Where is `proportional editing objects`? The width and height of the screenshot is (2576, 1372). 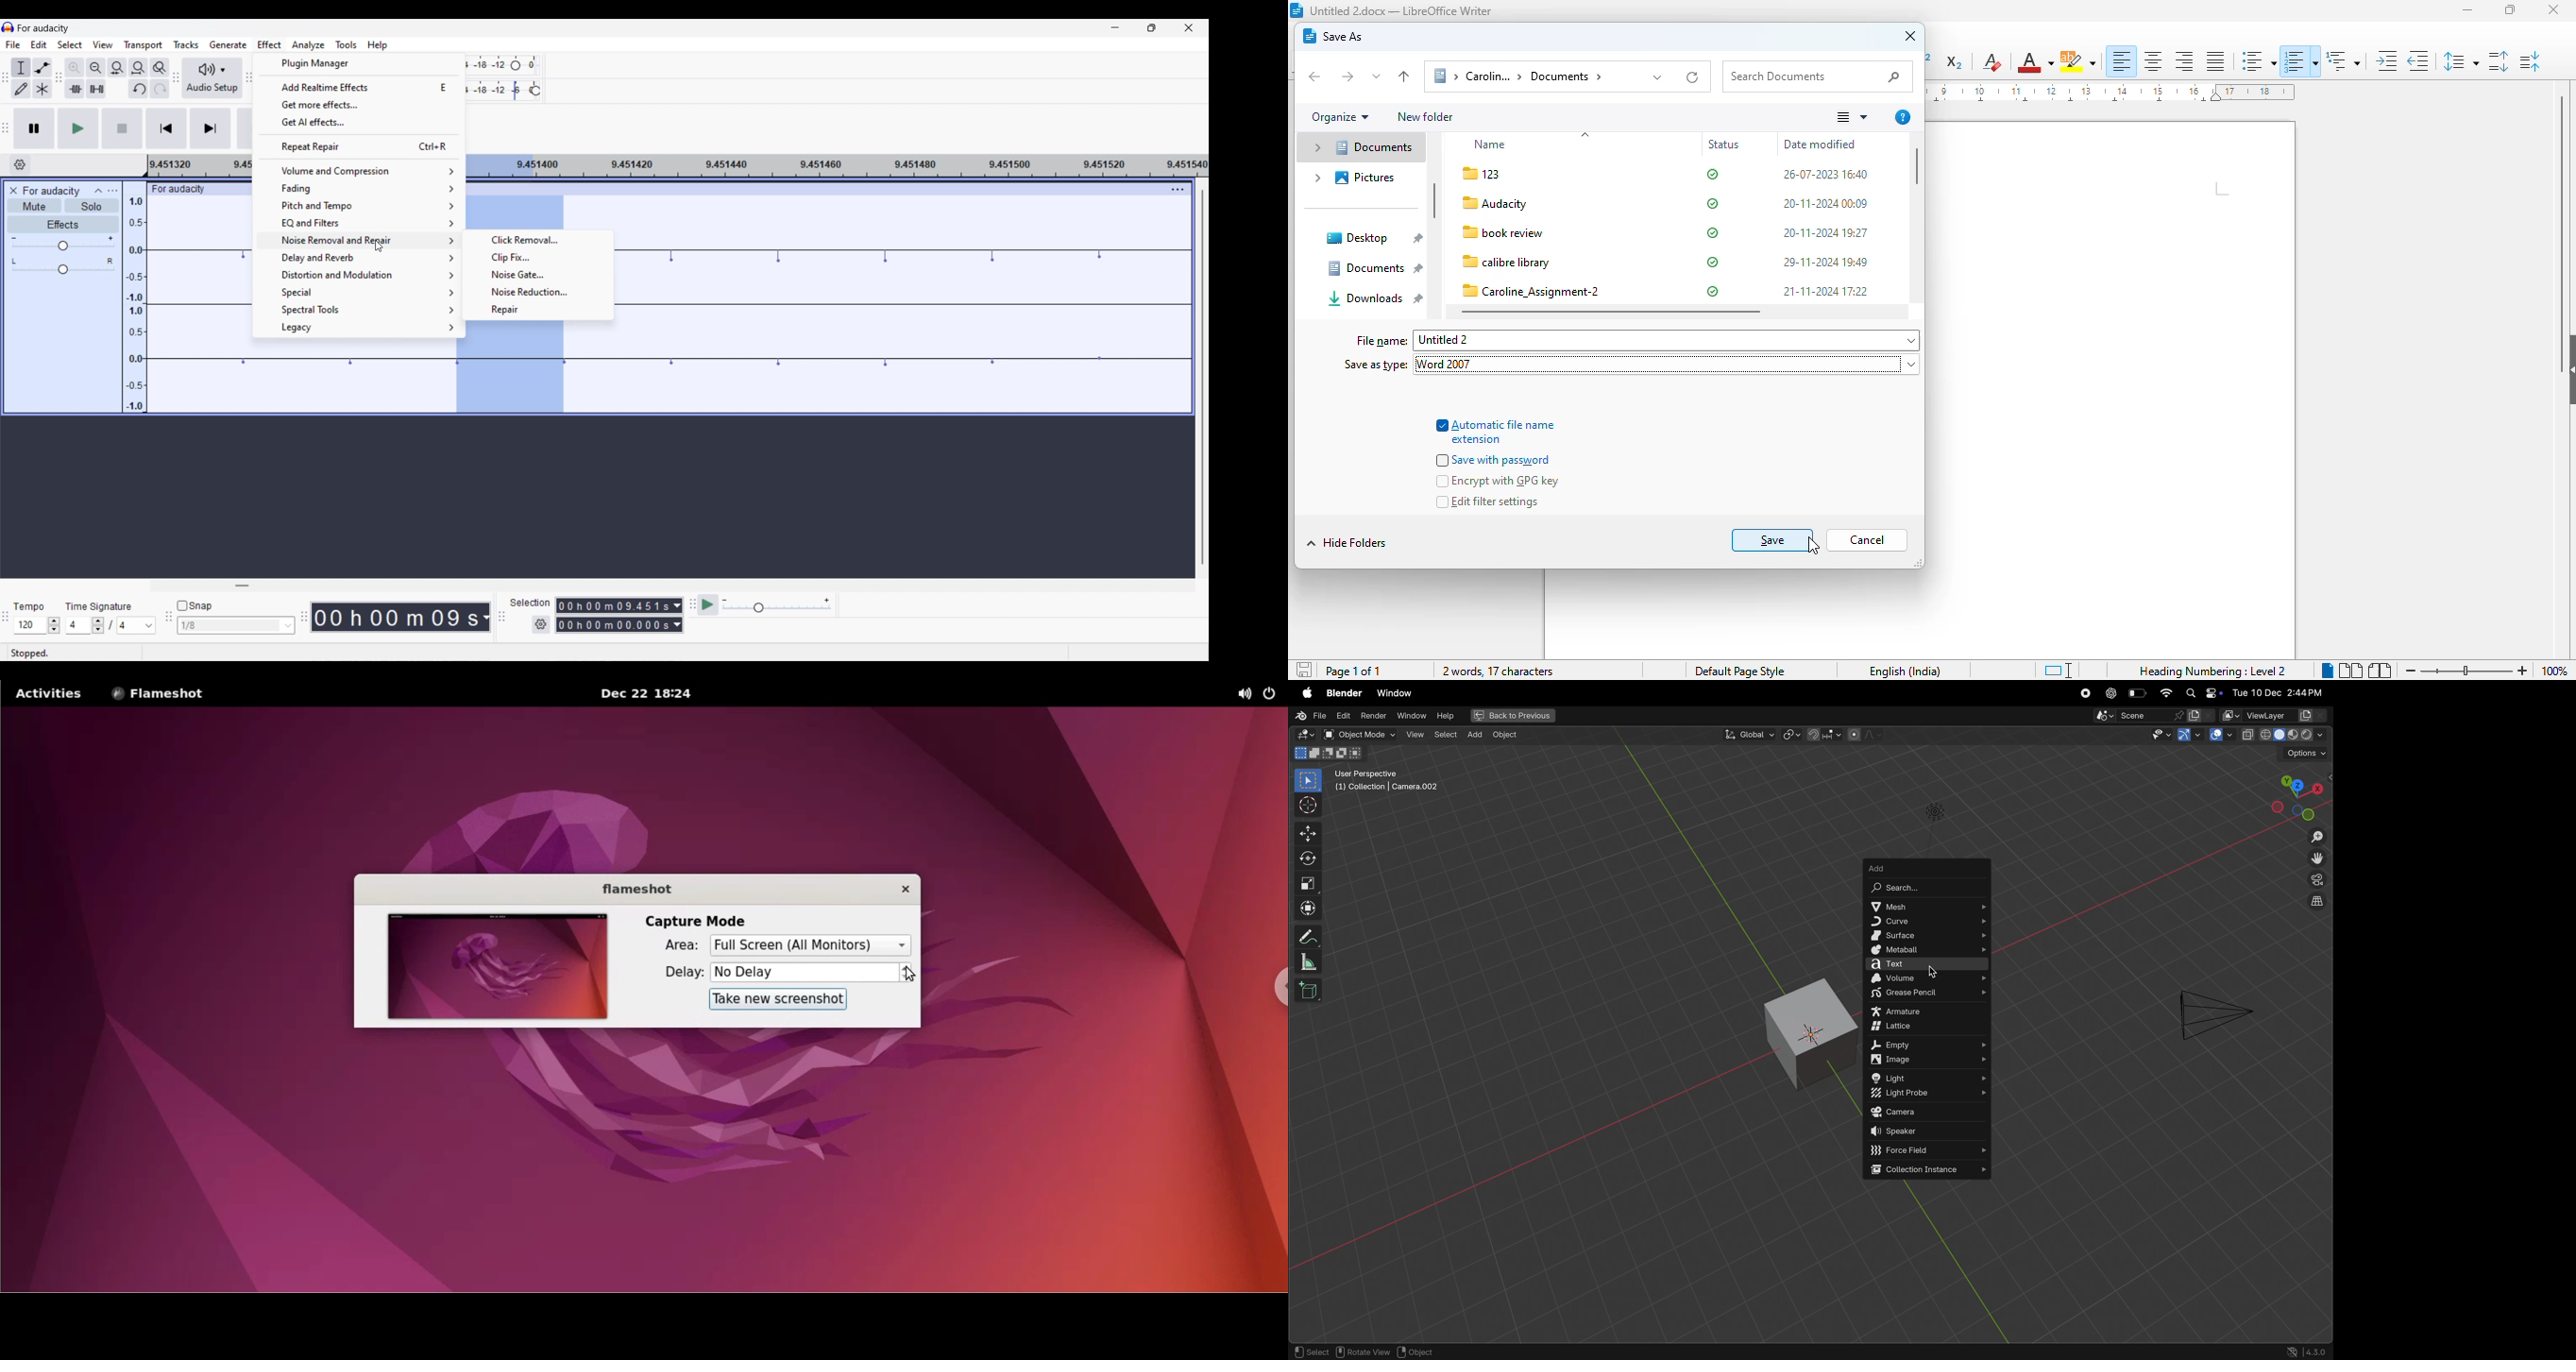
proportional editing objects is located at coordinates (1866, 736).